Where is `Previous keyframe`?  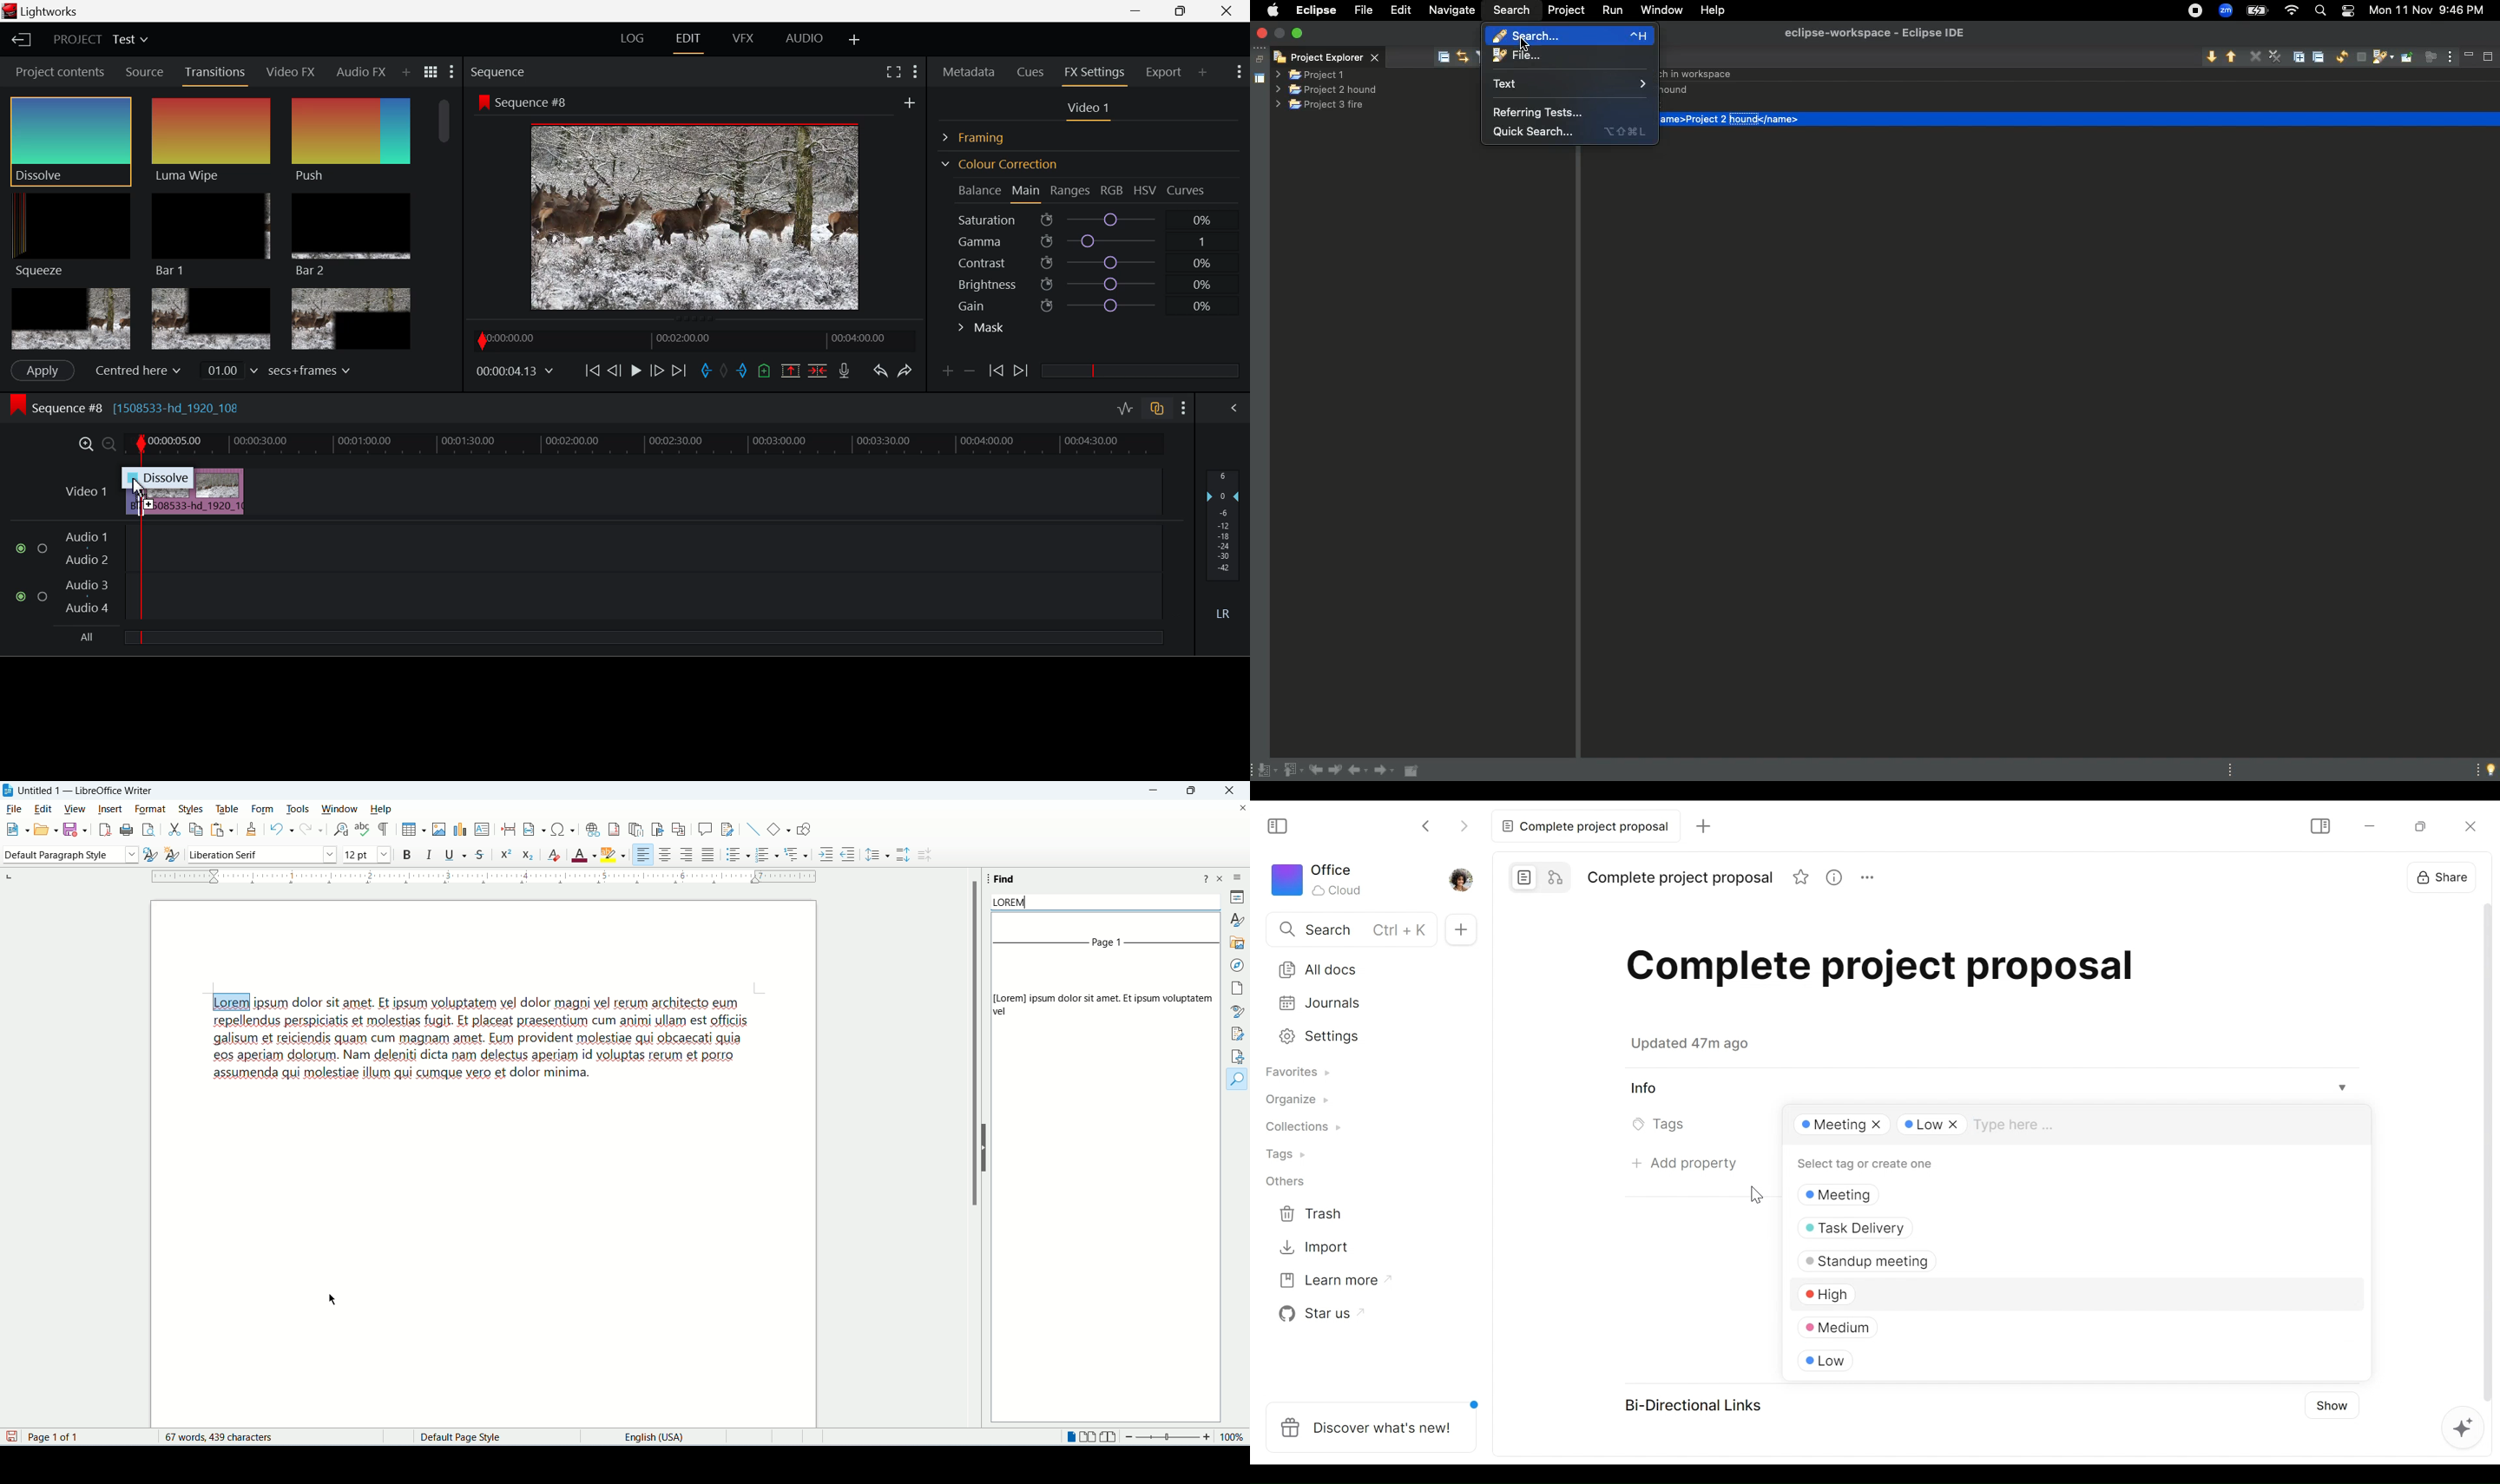 Previous keyframe is located at coordinates (995, 372).